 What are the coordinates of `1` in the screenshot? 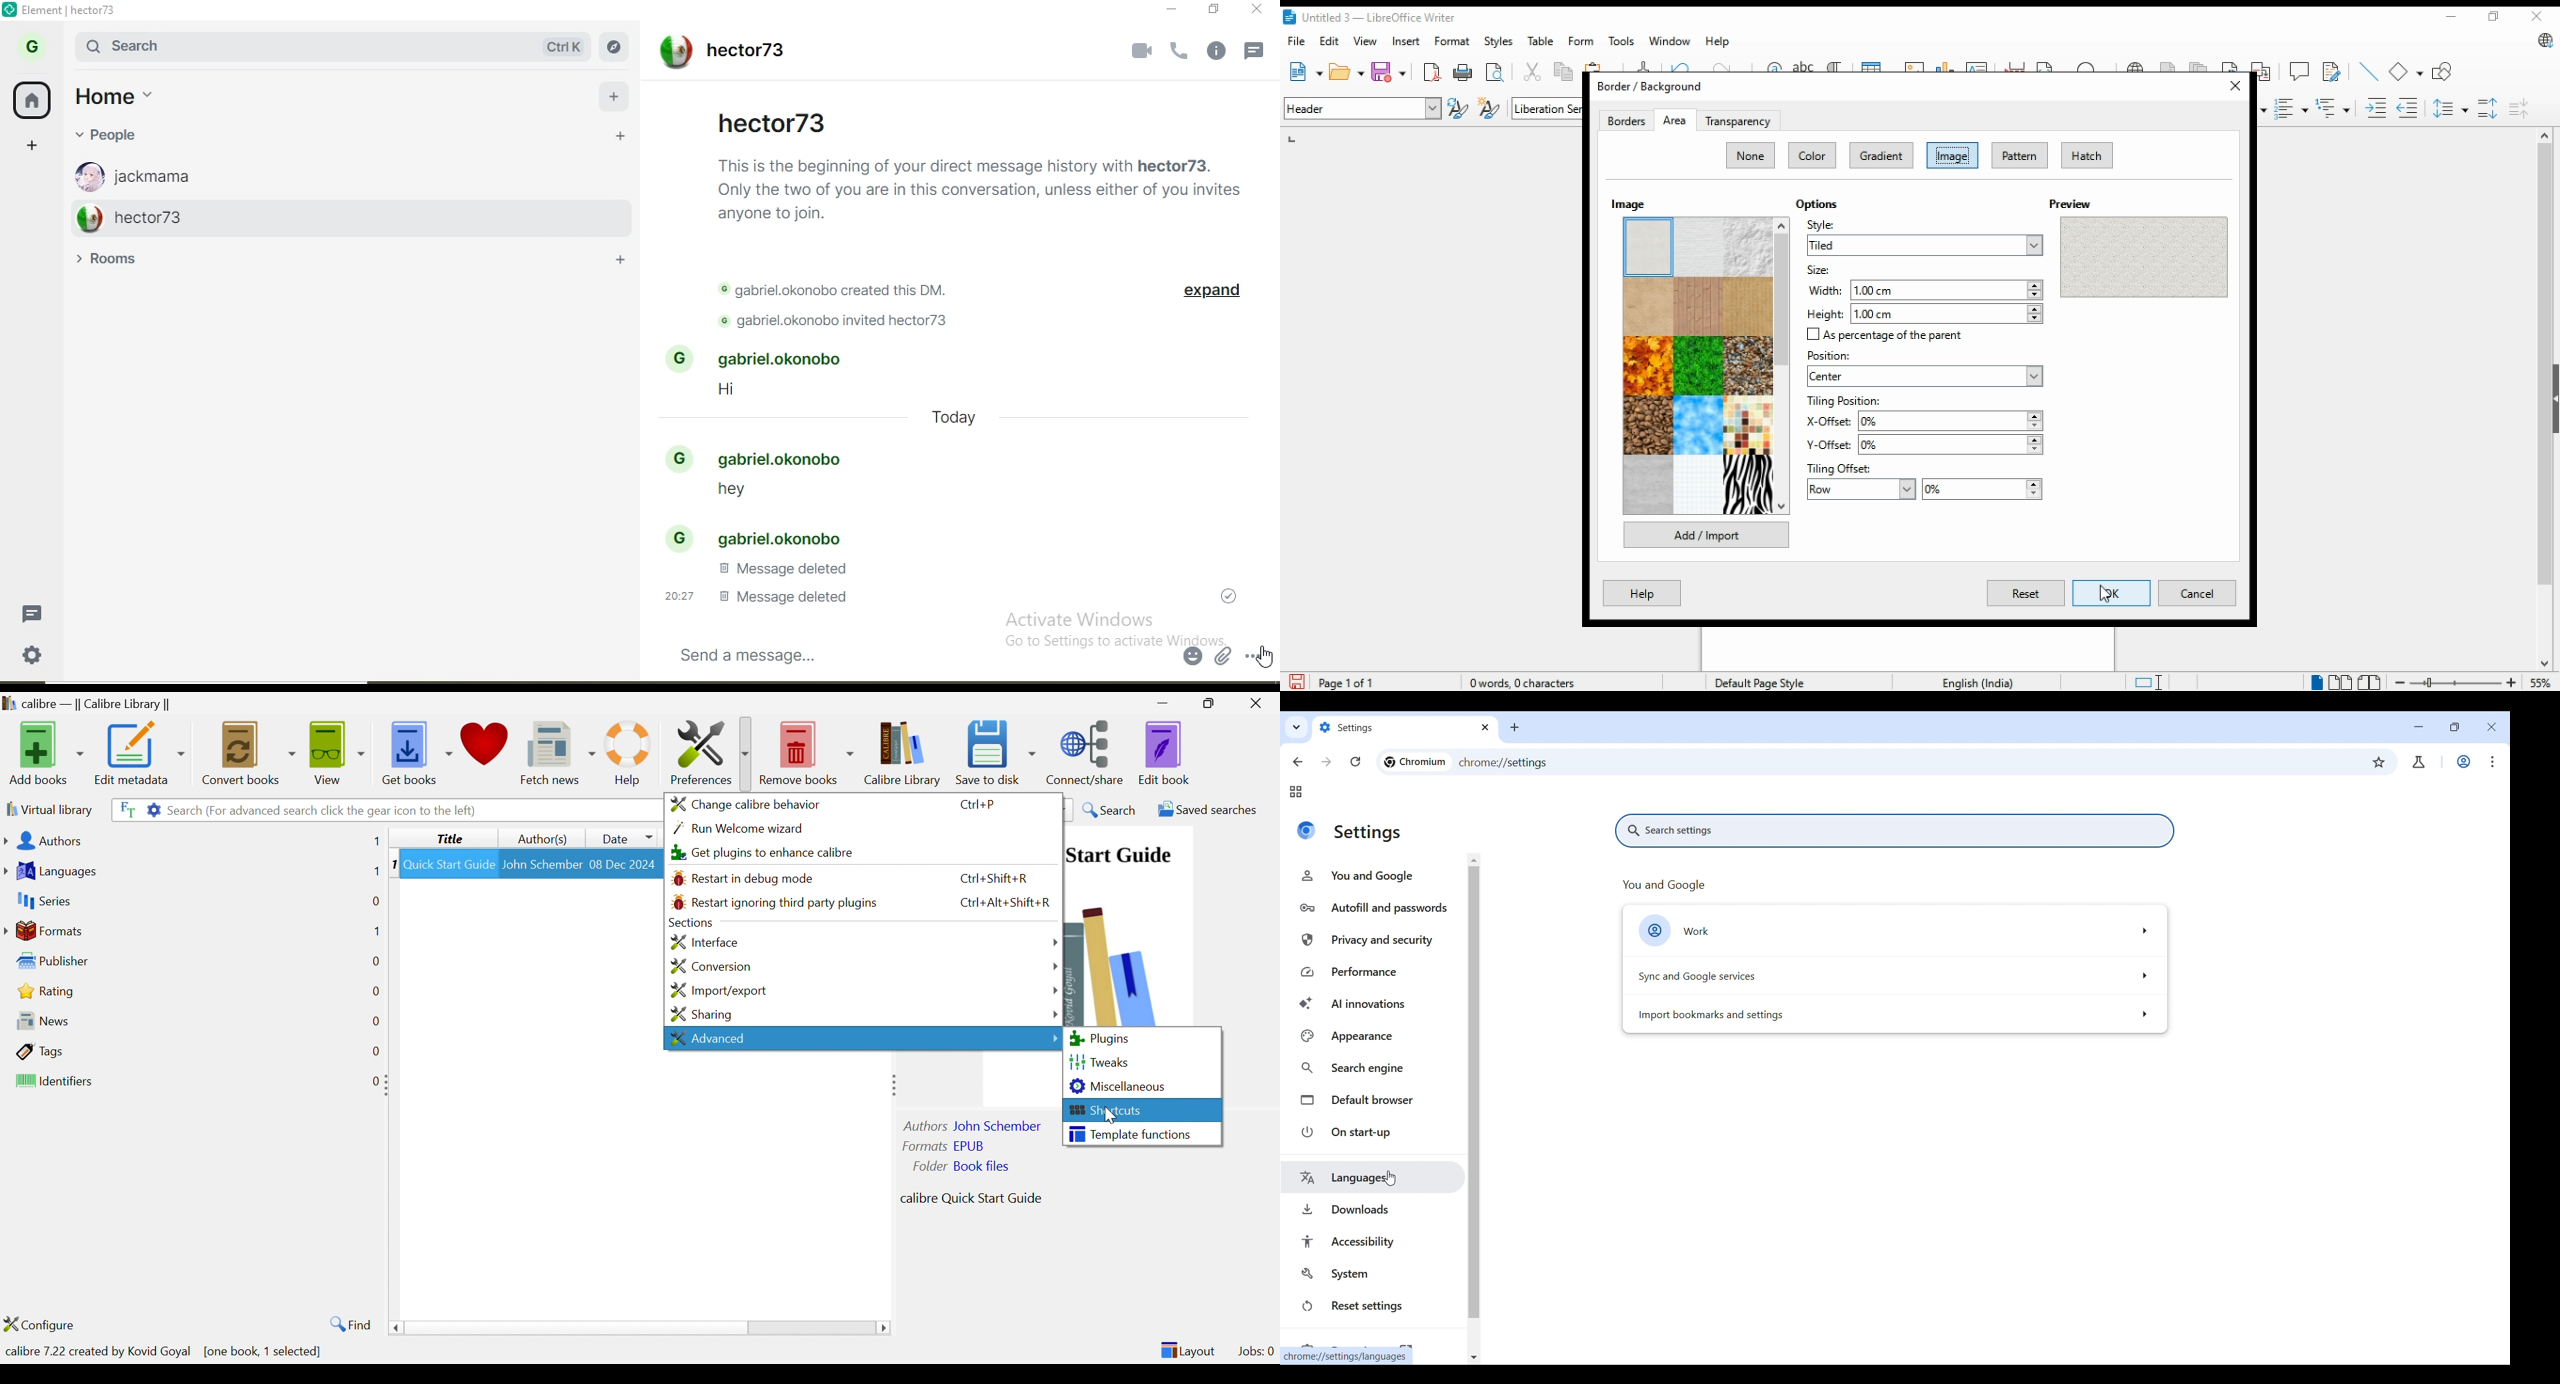 It's located at (392, 863).